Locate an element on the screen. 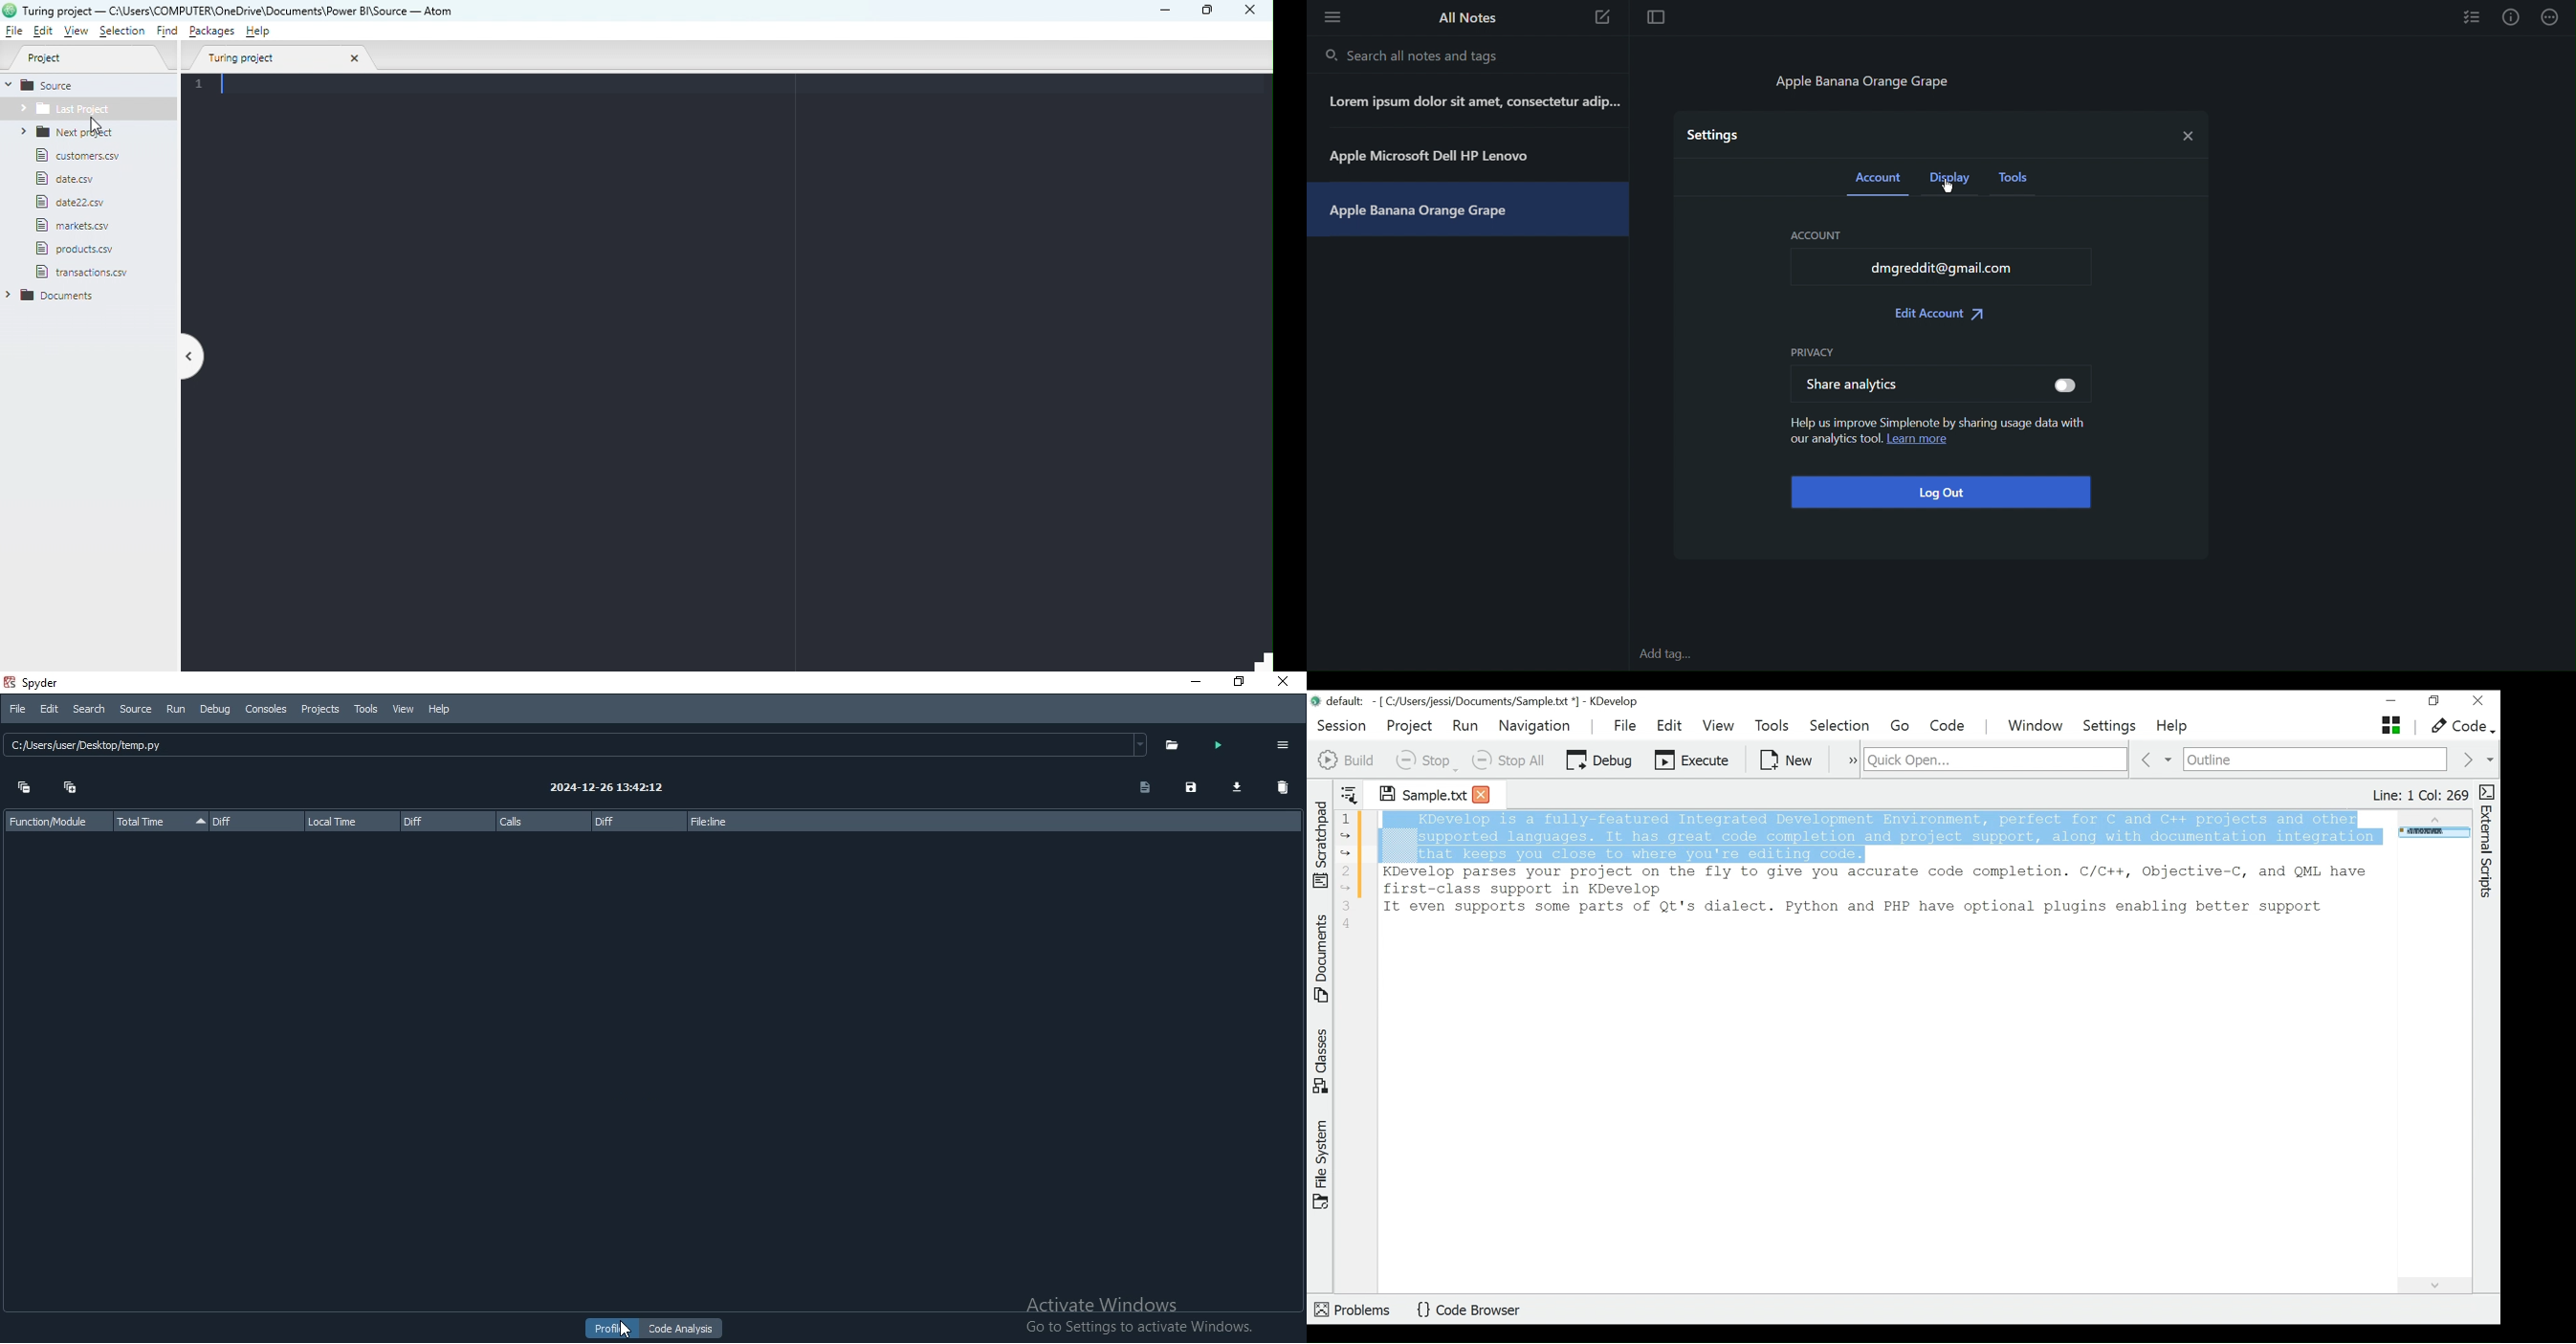 This screenshot has width=2576, height=1344. Page Overview is located at coordinates (2432, 834).